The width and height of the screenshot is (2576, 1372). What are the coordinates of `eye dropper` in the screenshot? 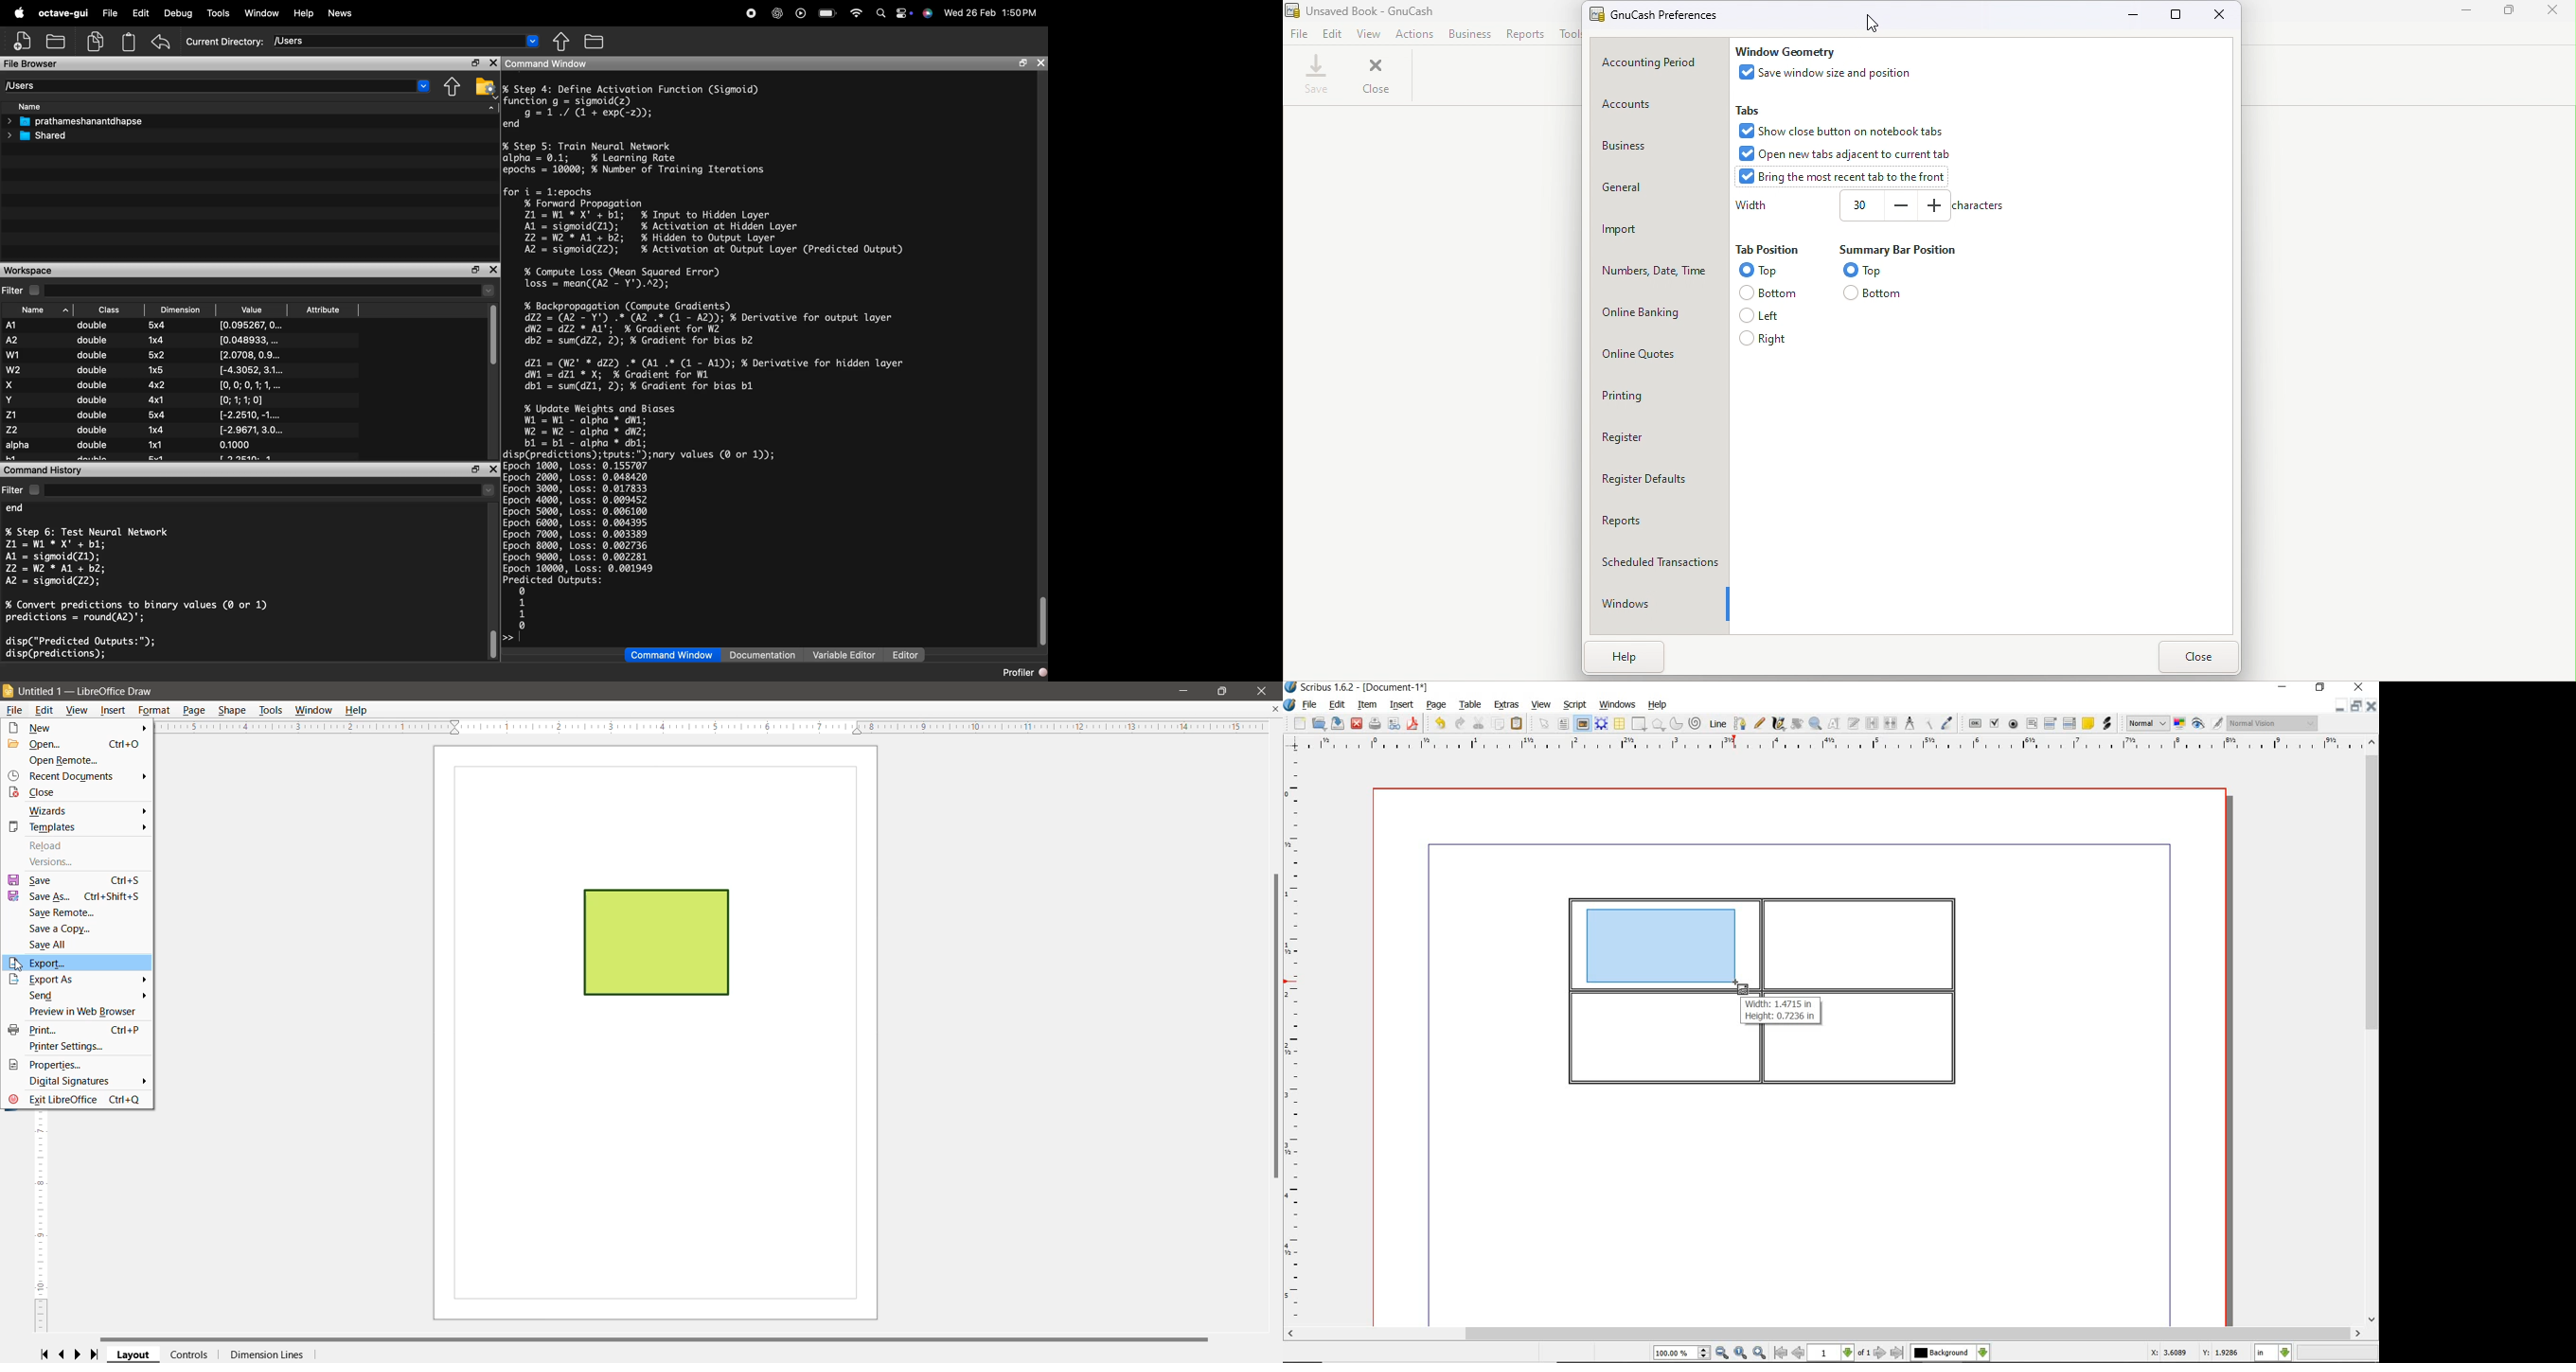 It's located at (1947, 723).